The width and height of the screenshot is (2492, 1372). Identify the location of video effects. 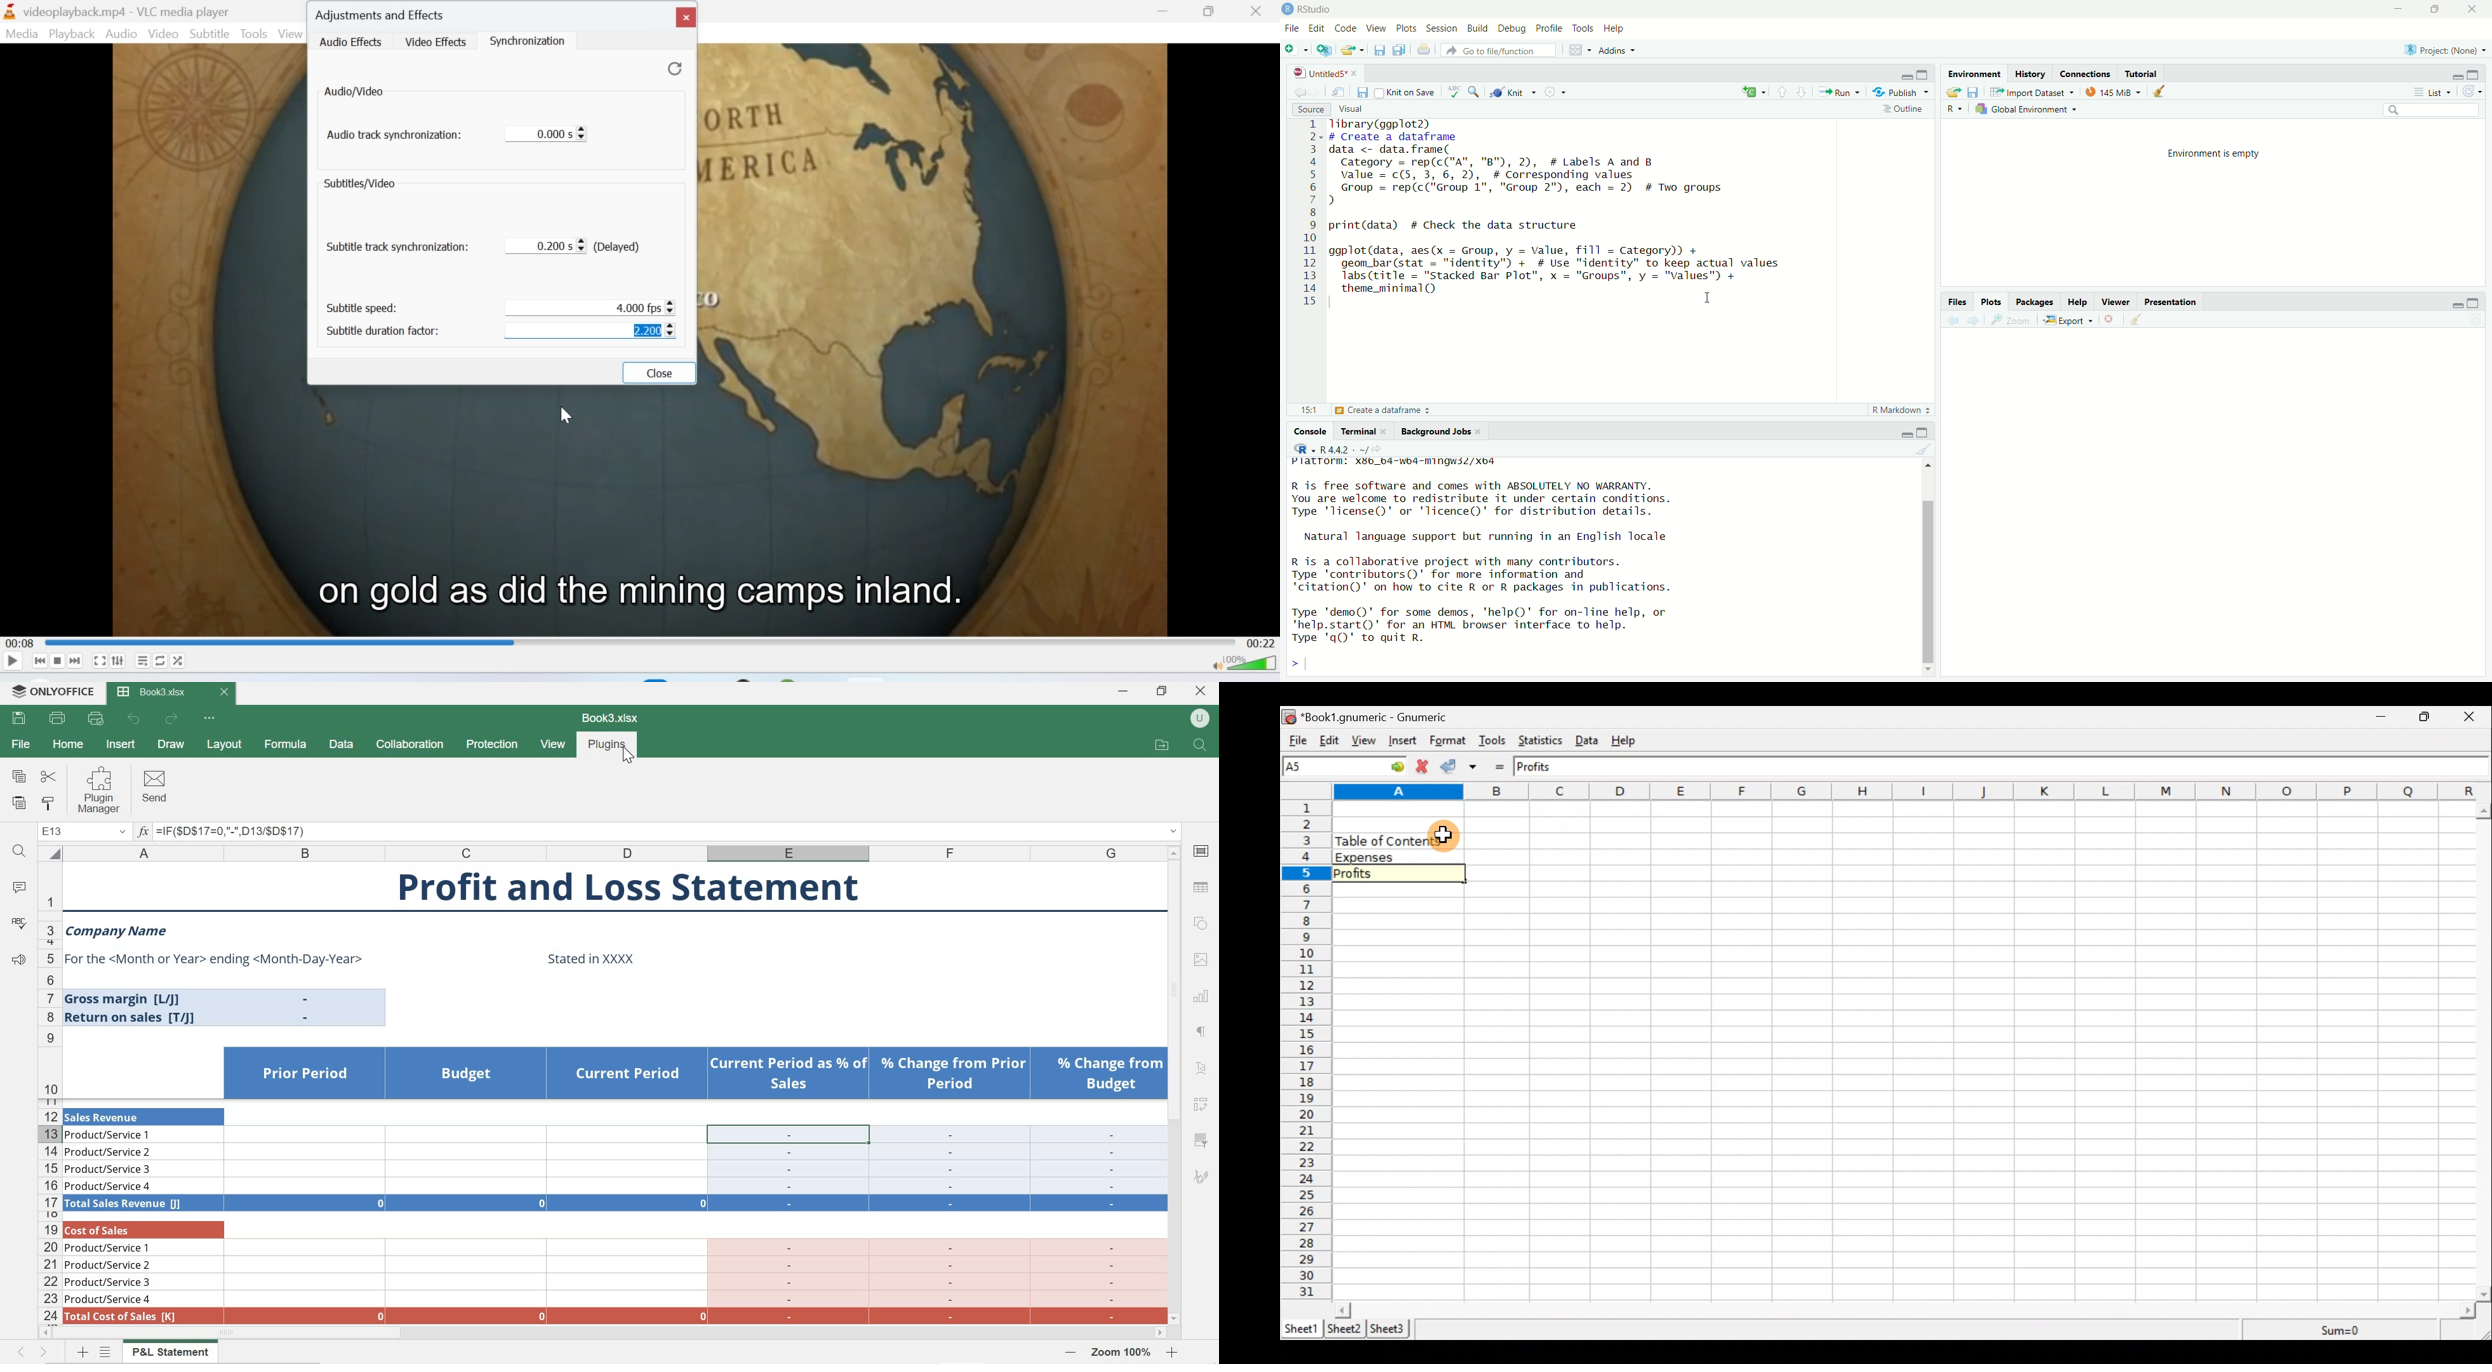
(435, 40).